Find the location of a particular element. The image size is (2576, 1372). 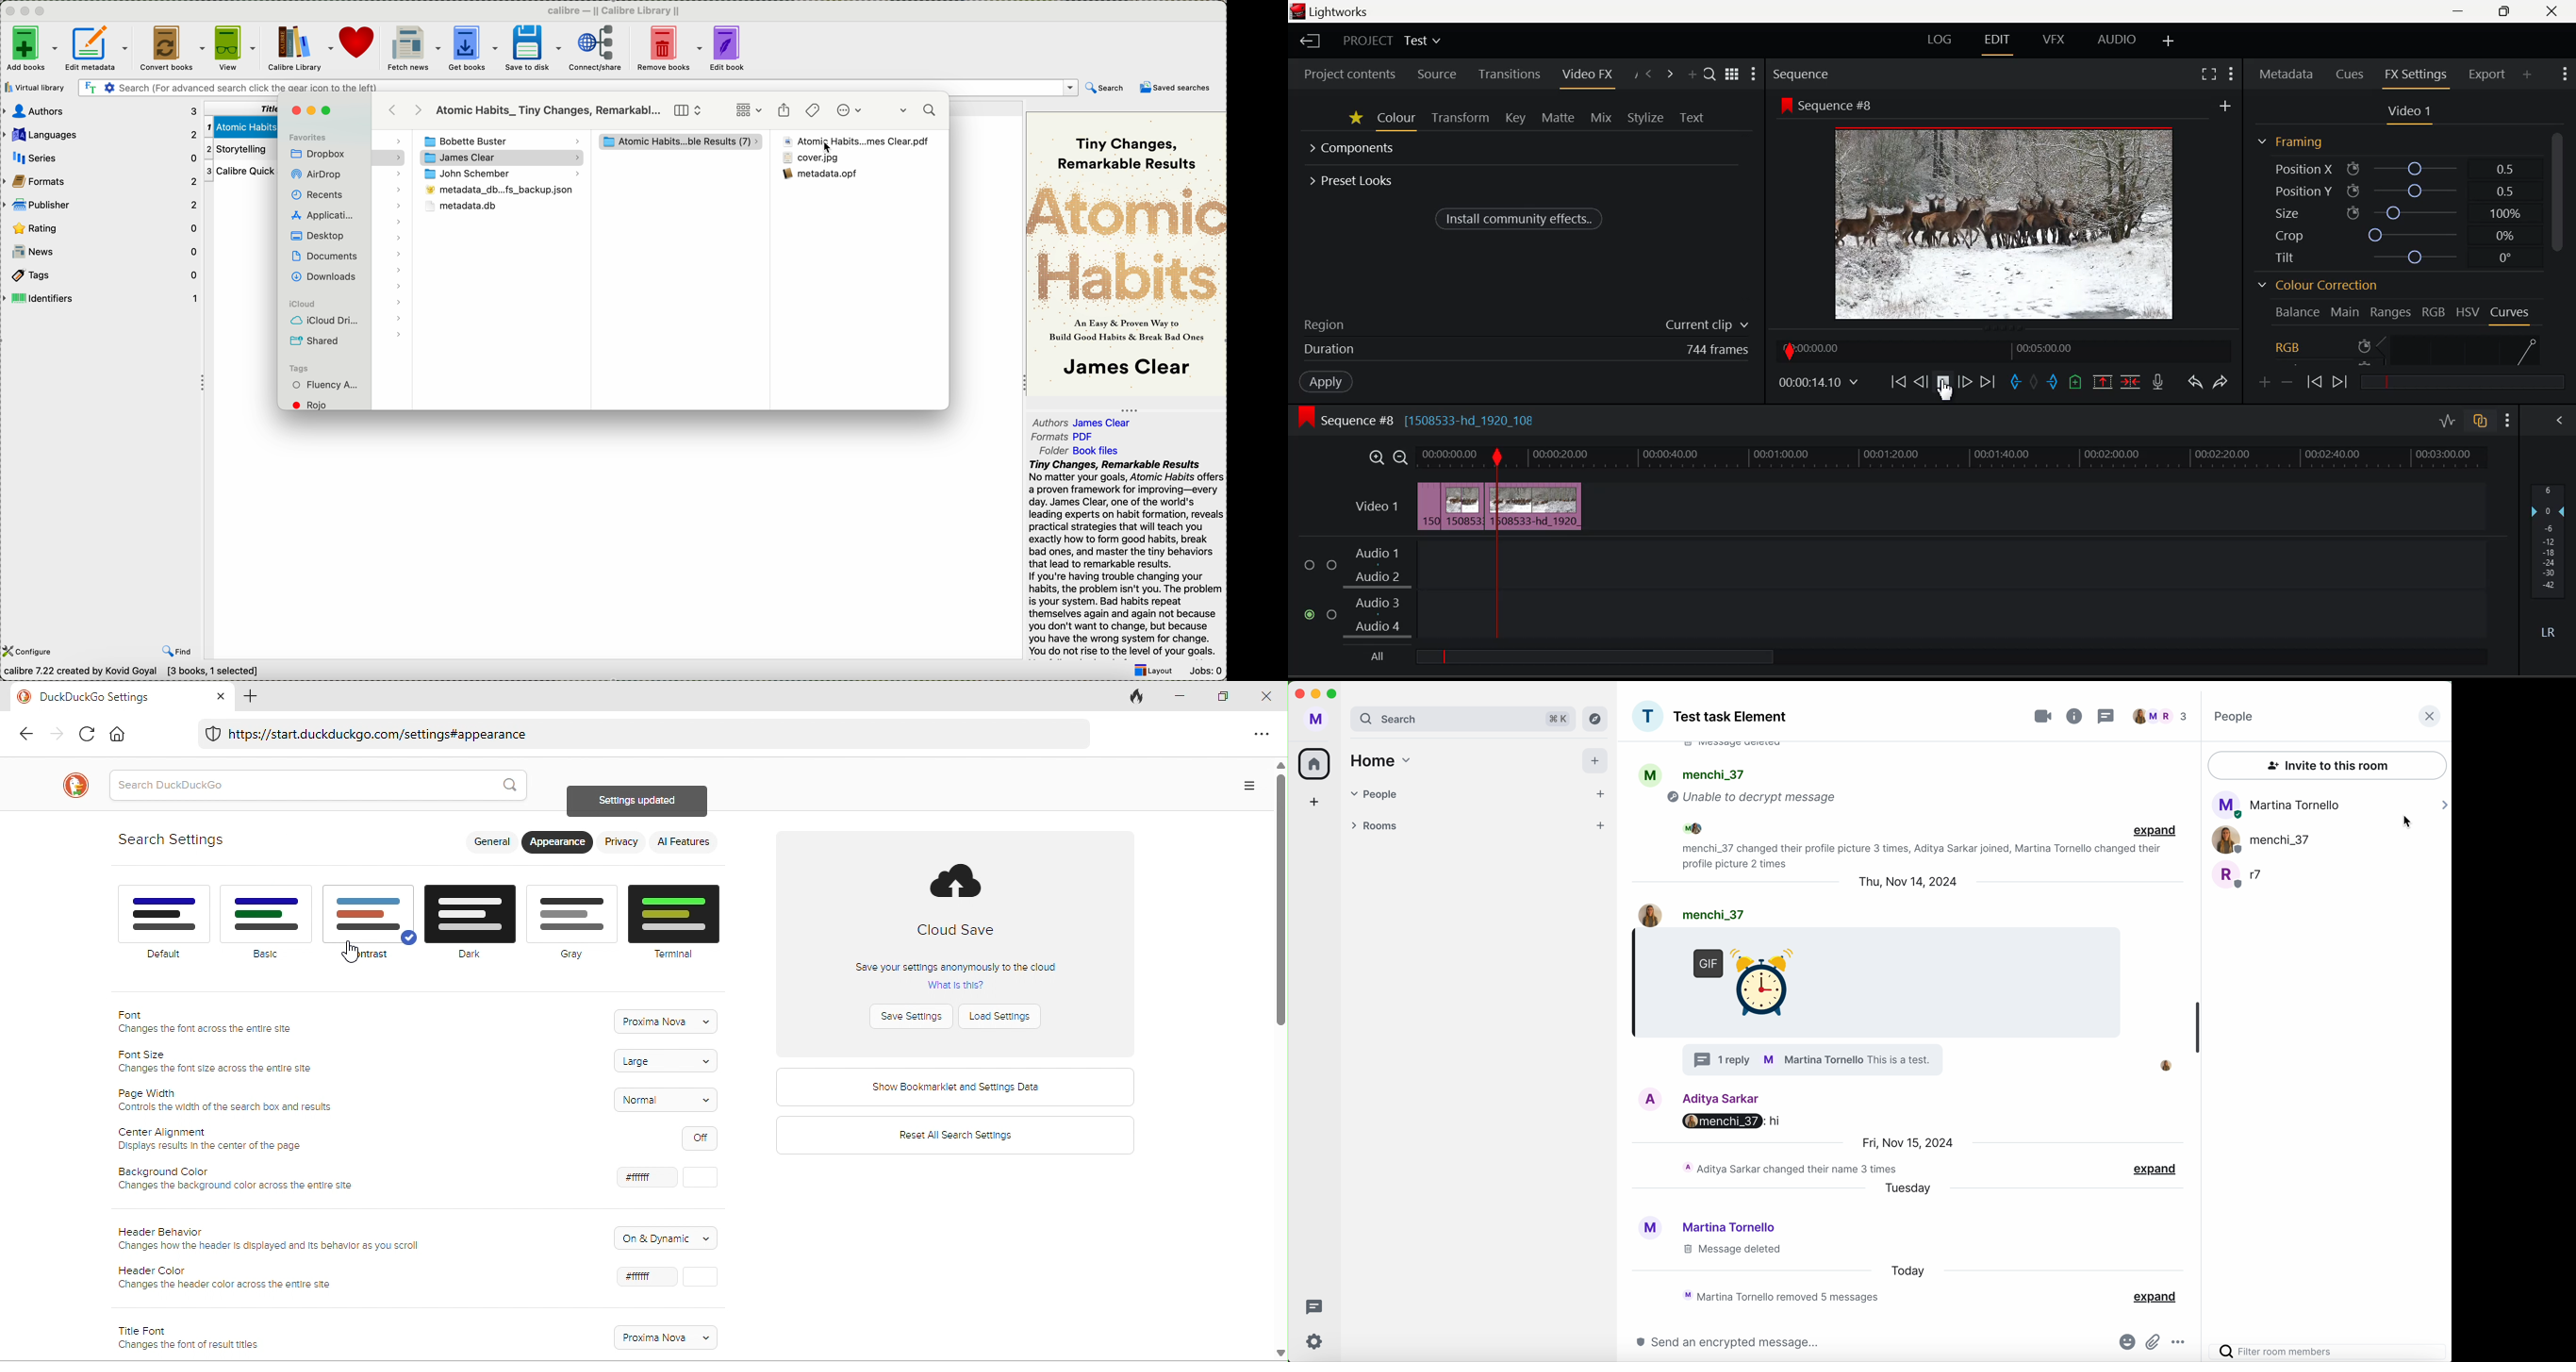

Mark Out is located at coordinates (2053, 383).